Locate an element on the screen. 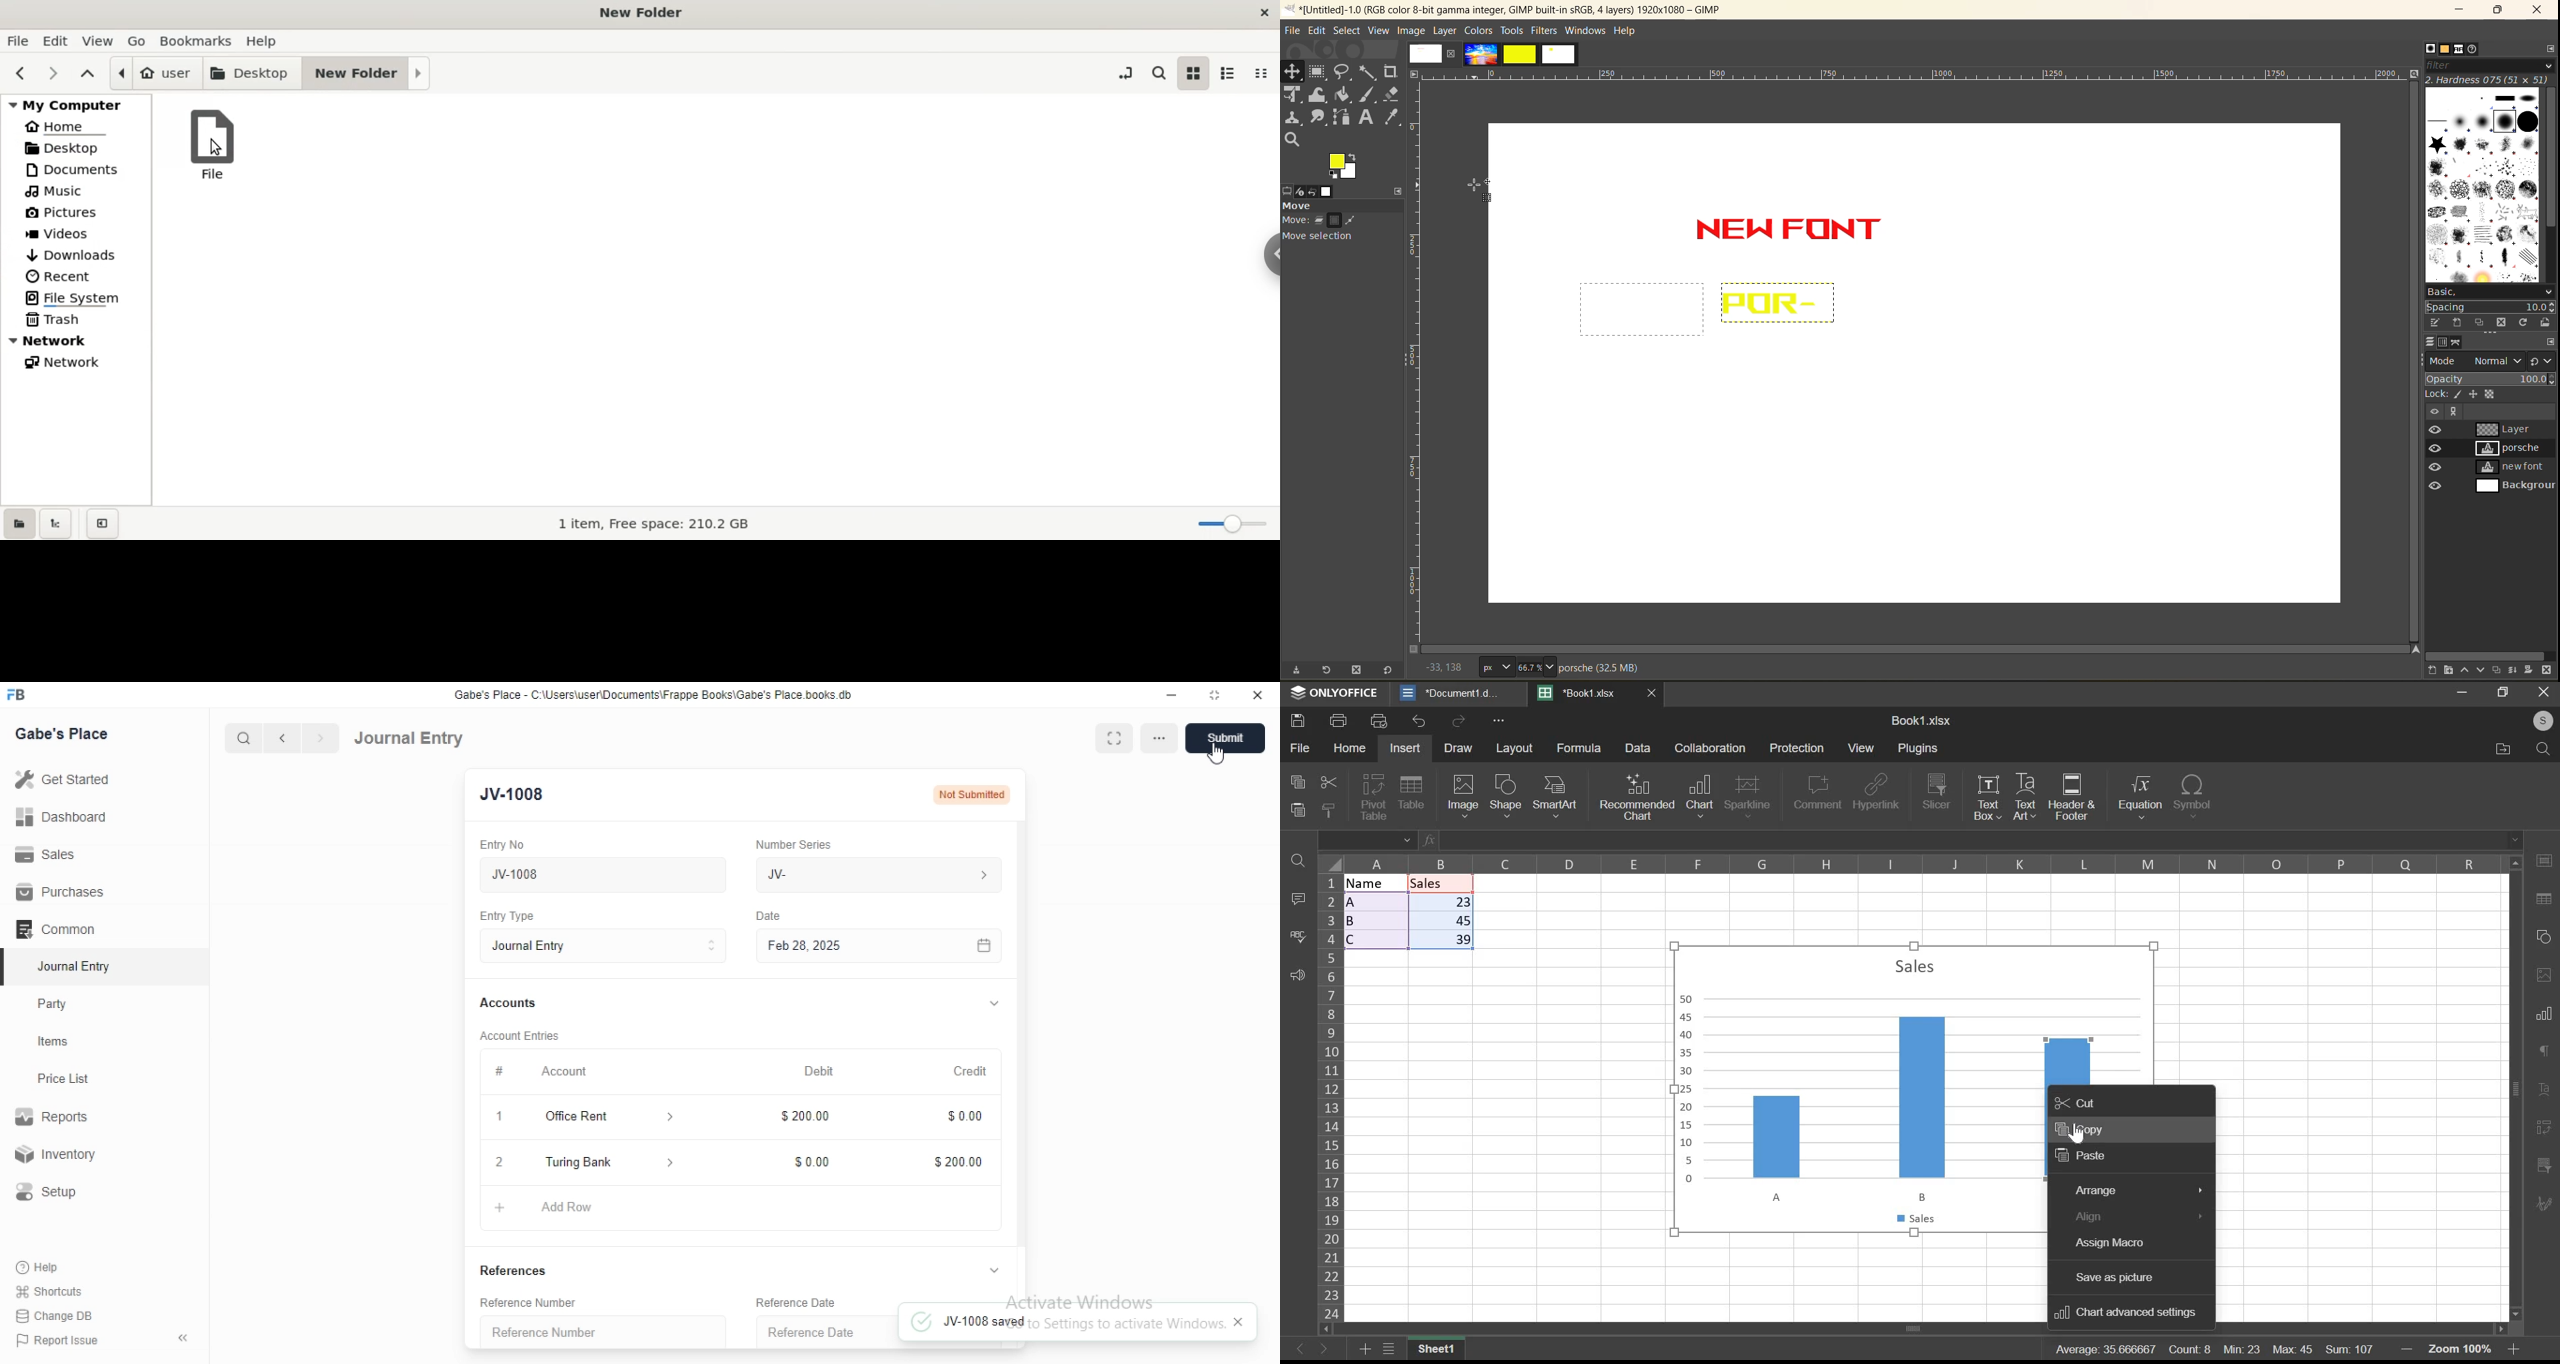 This screenshot has width=2576, height=1372. Party is located at coordinates (57, 1004).